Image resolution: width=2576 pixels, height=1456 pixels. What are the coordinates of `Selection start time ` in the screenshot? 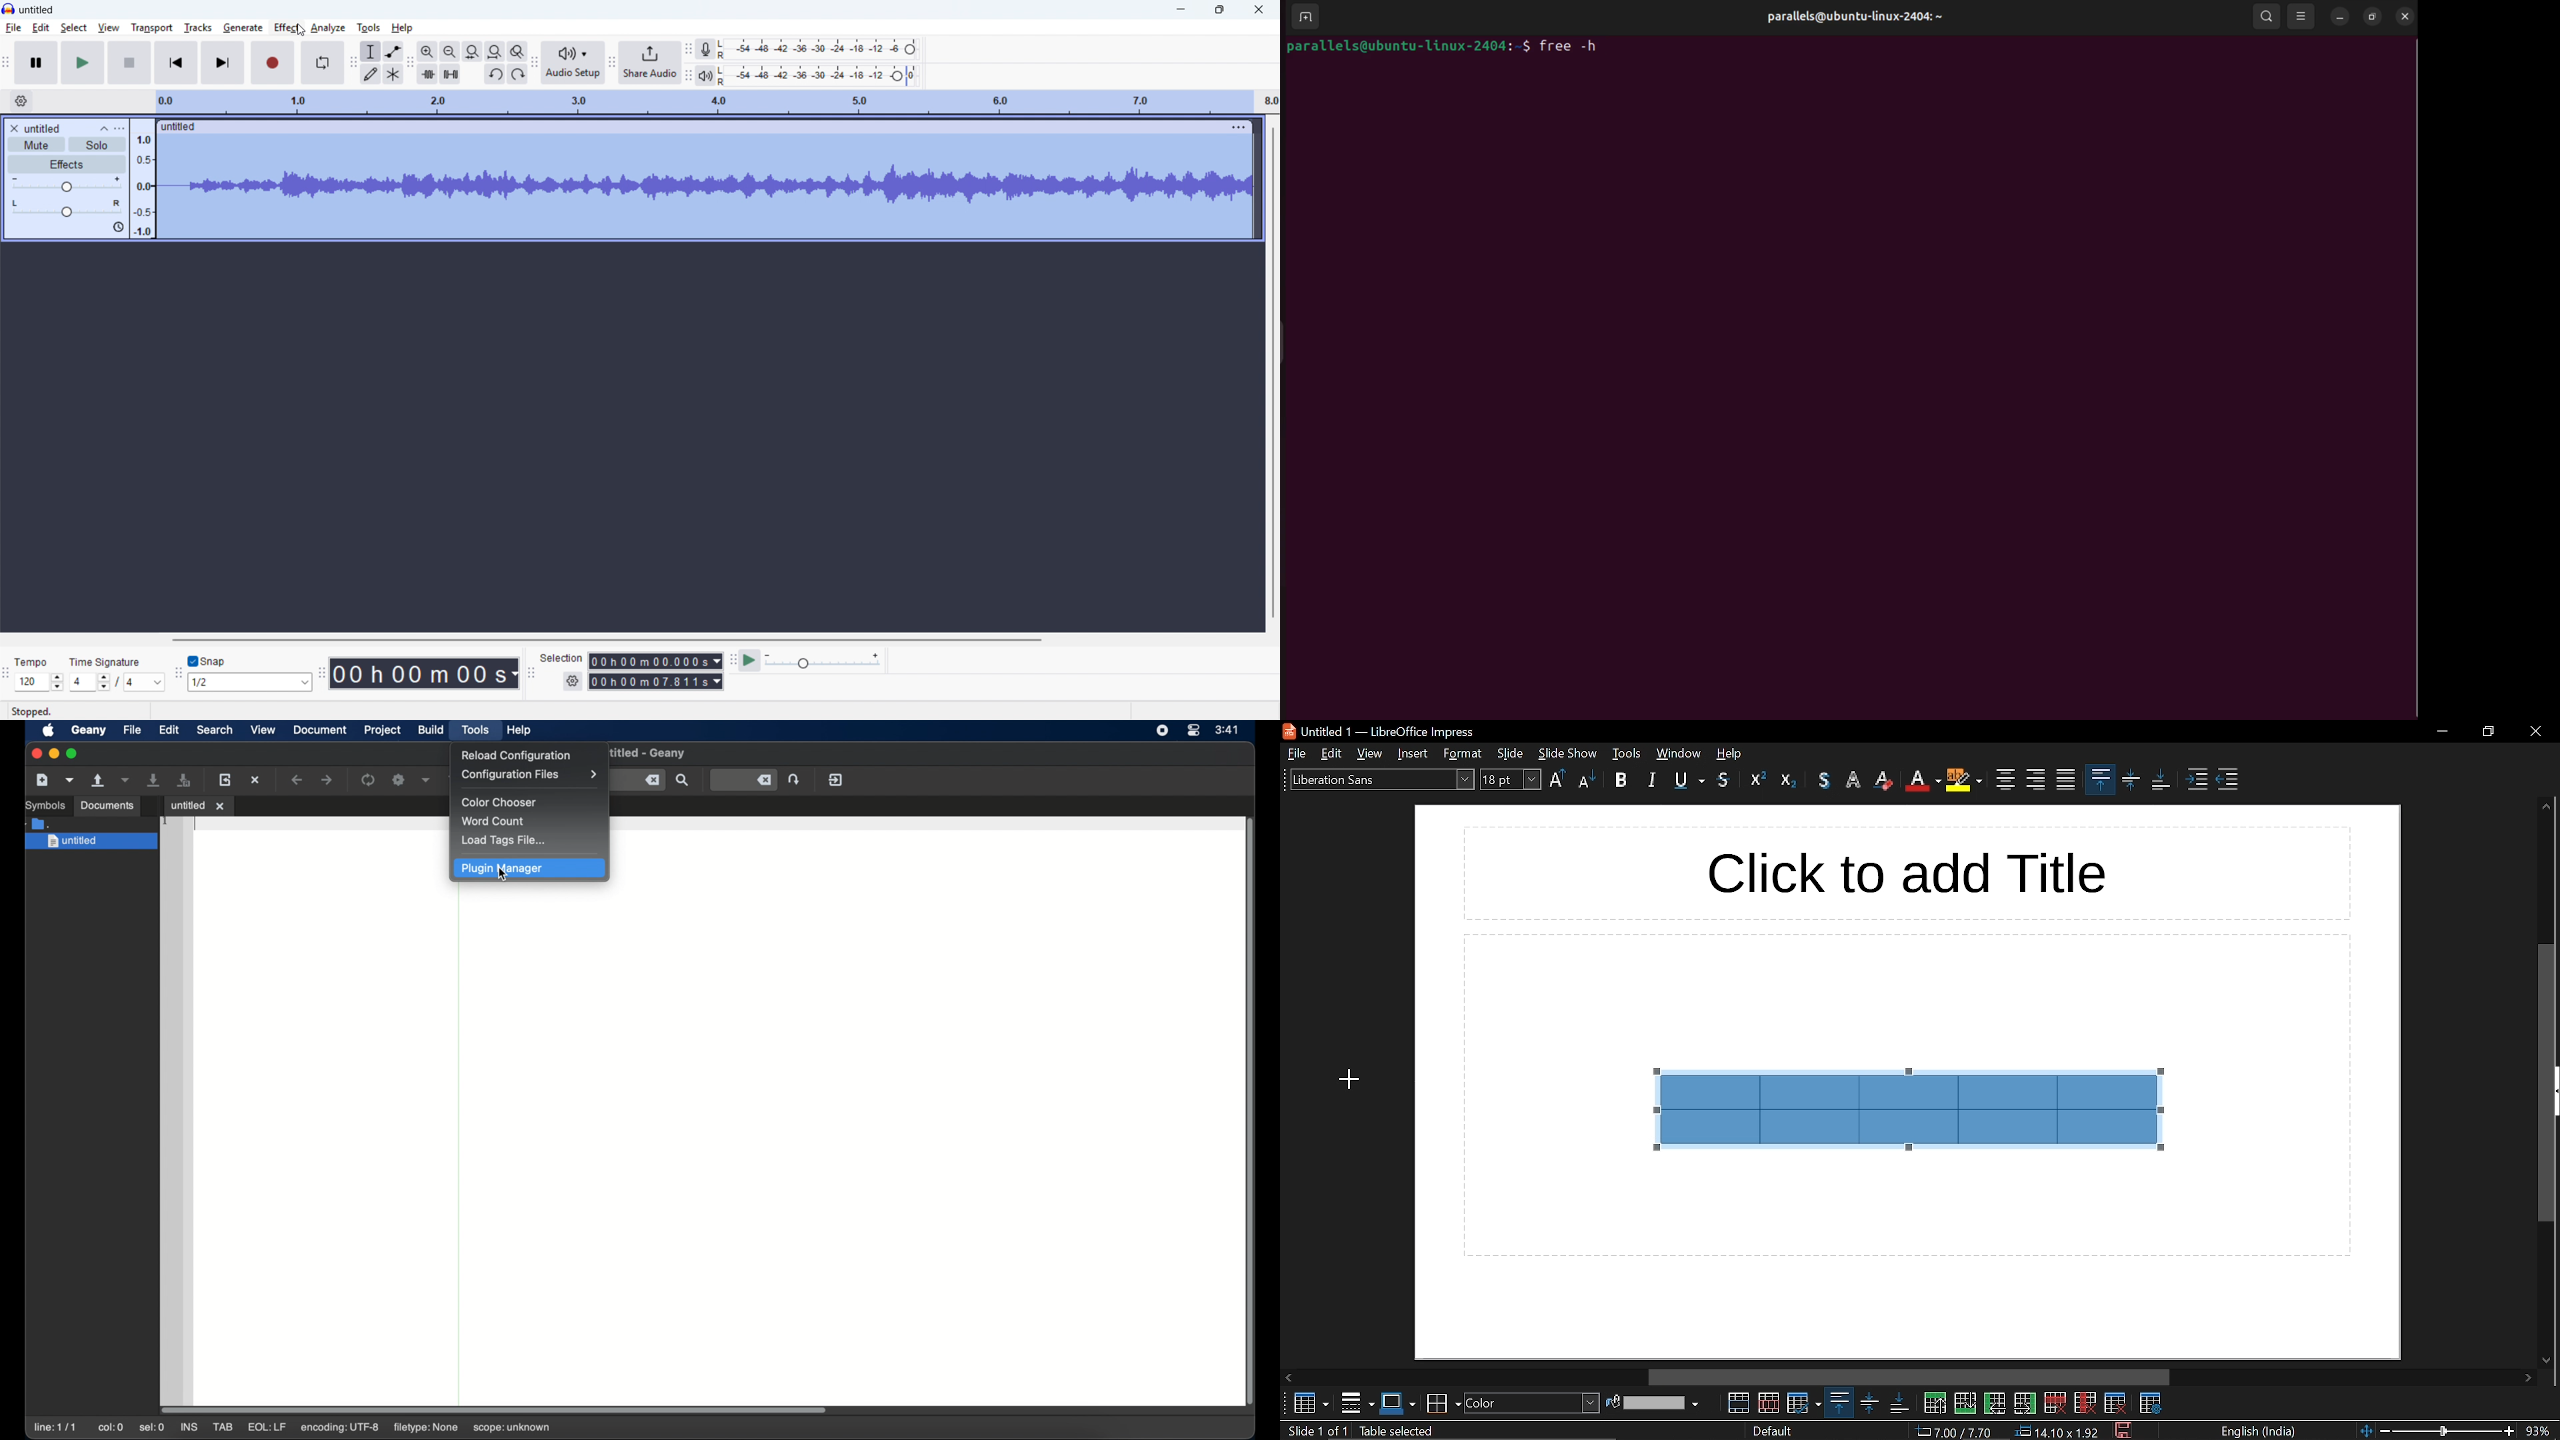 It's located at (655, 661).